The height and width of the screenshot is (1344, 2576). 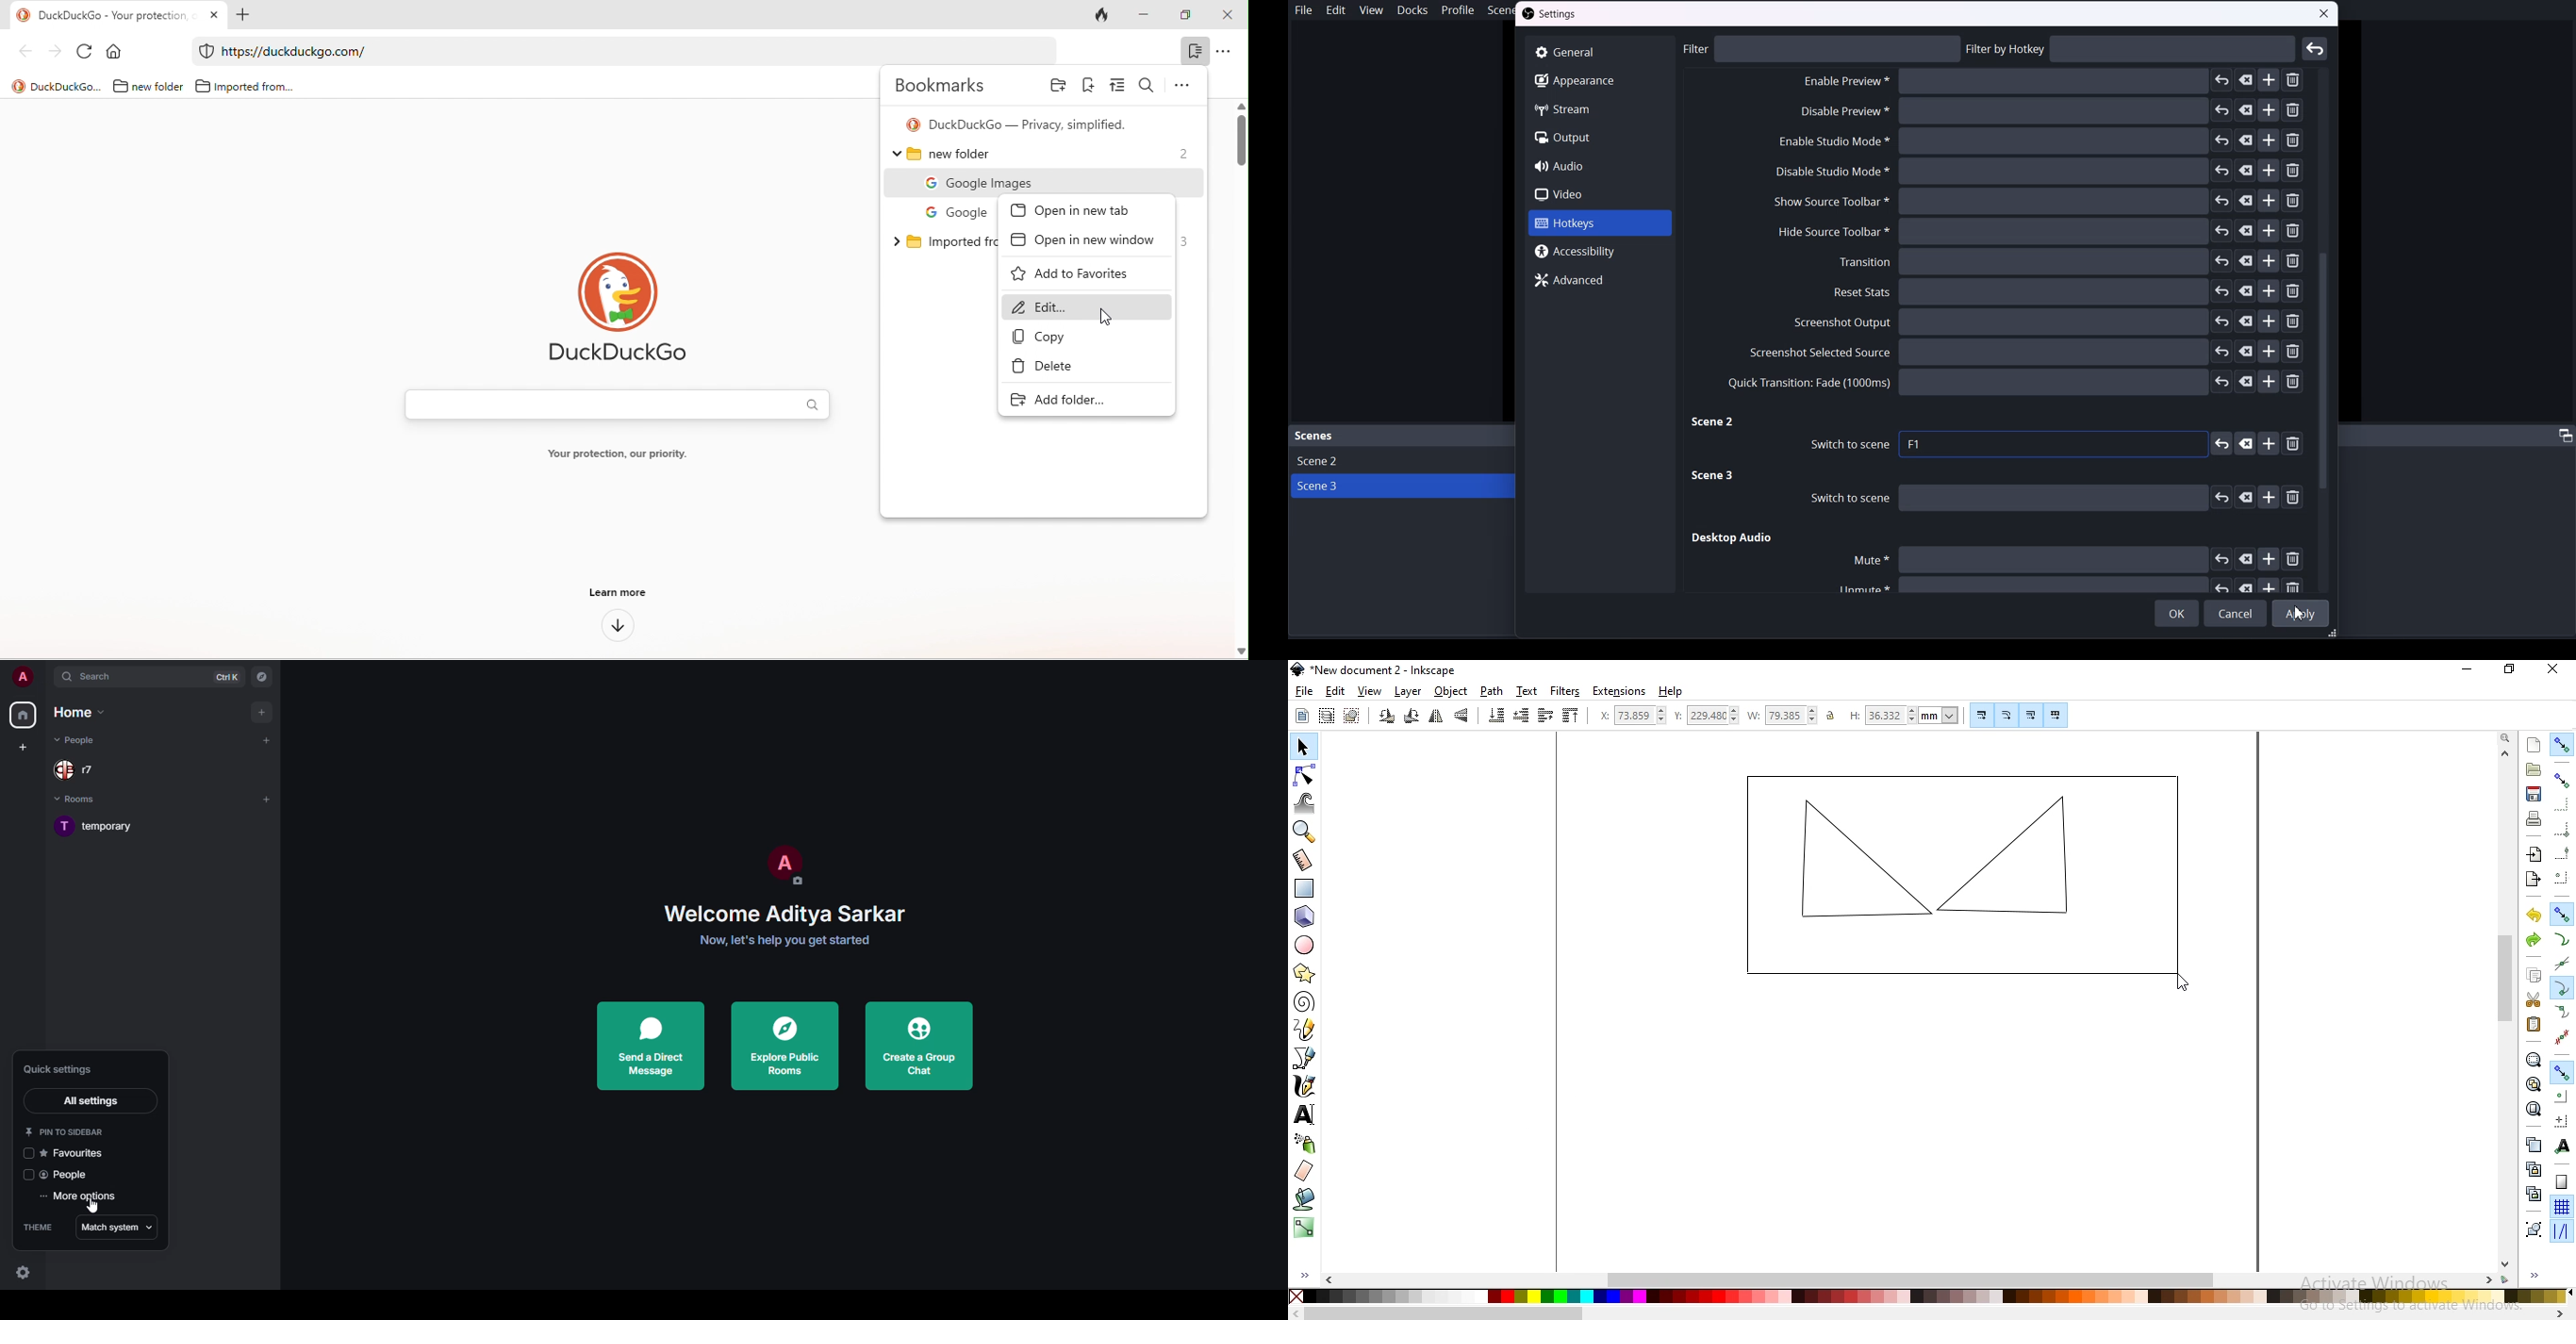 I want to click on search, so click(x=1147, y=86).